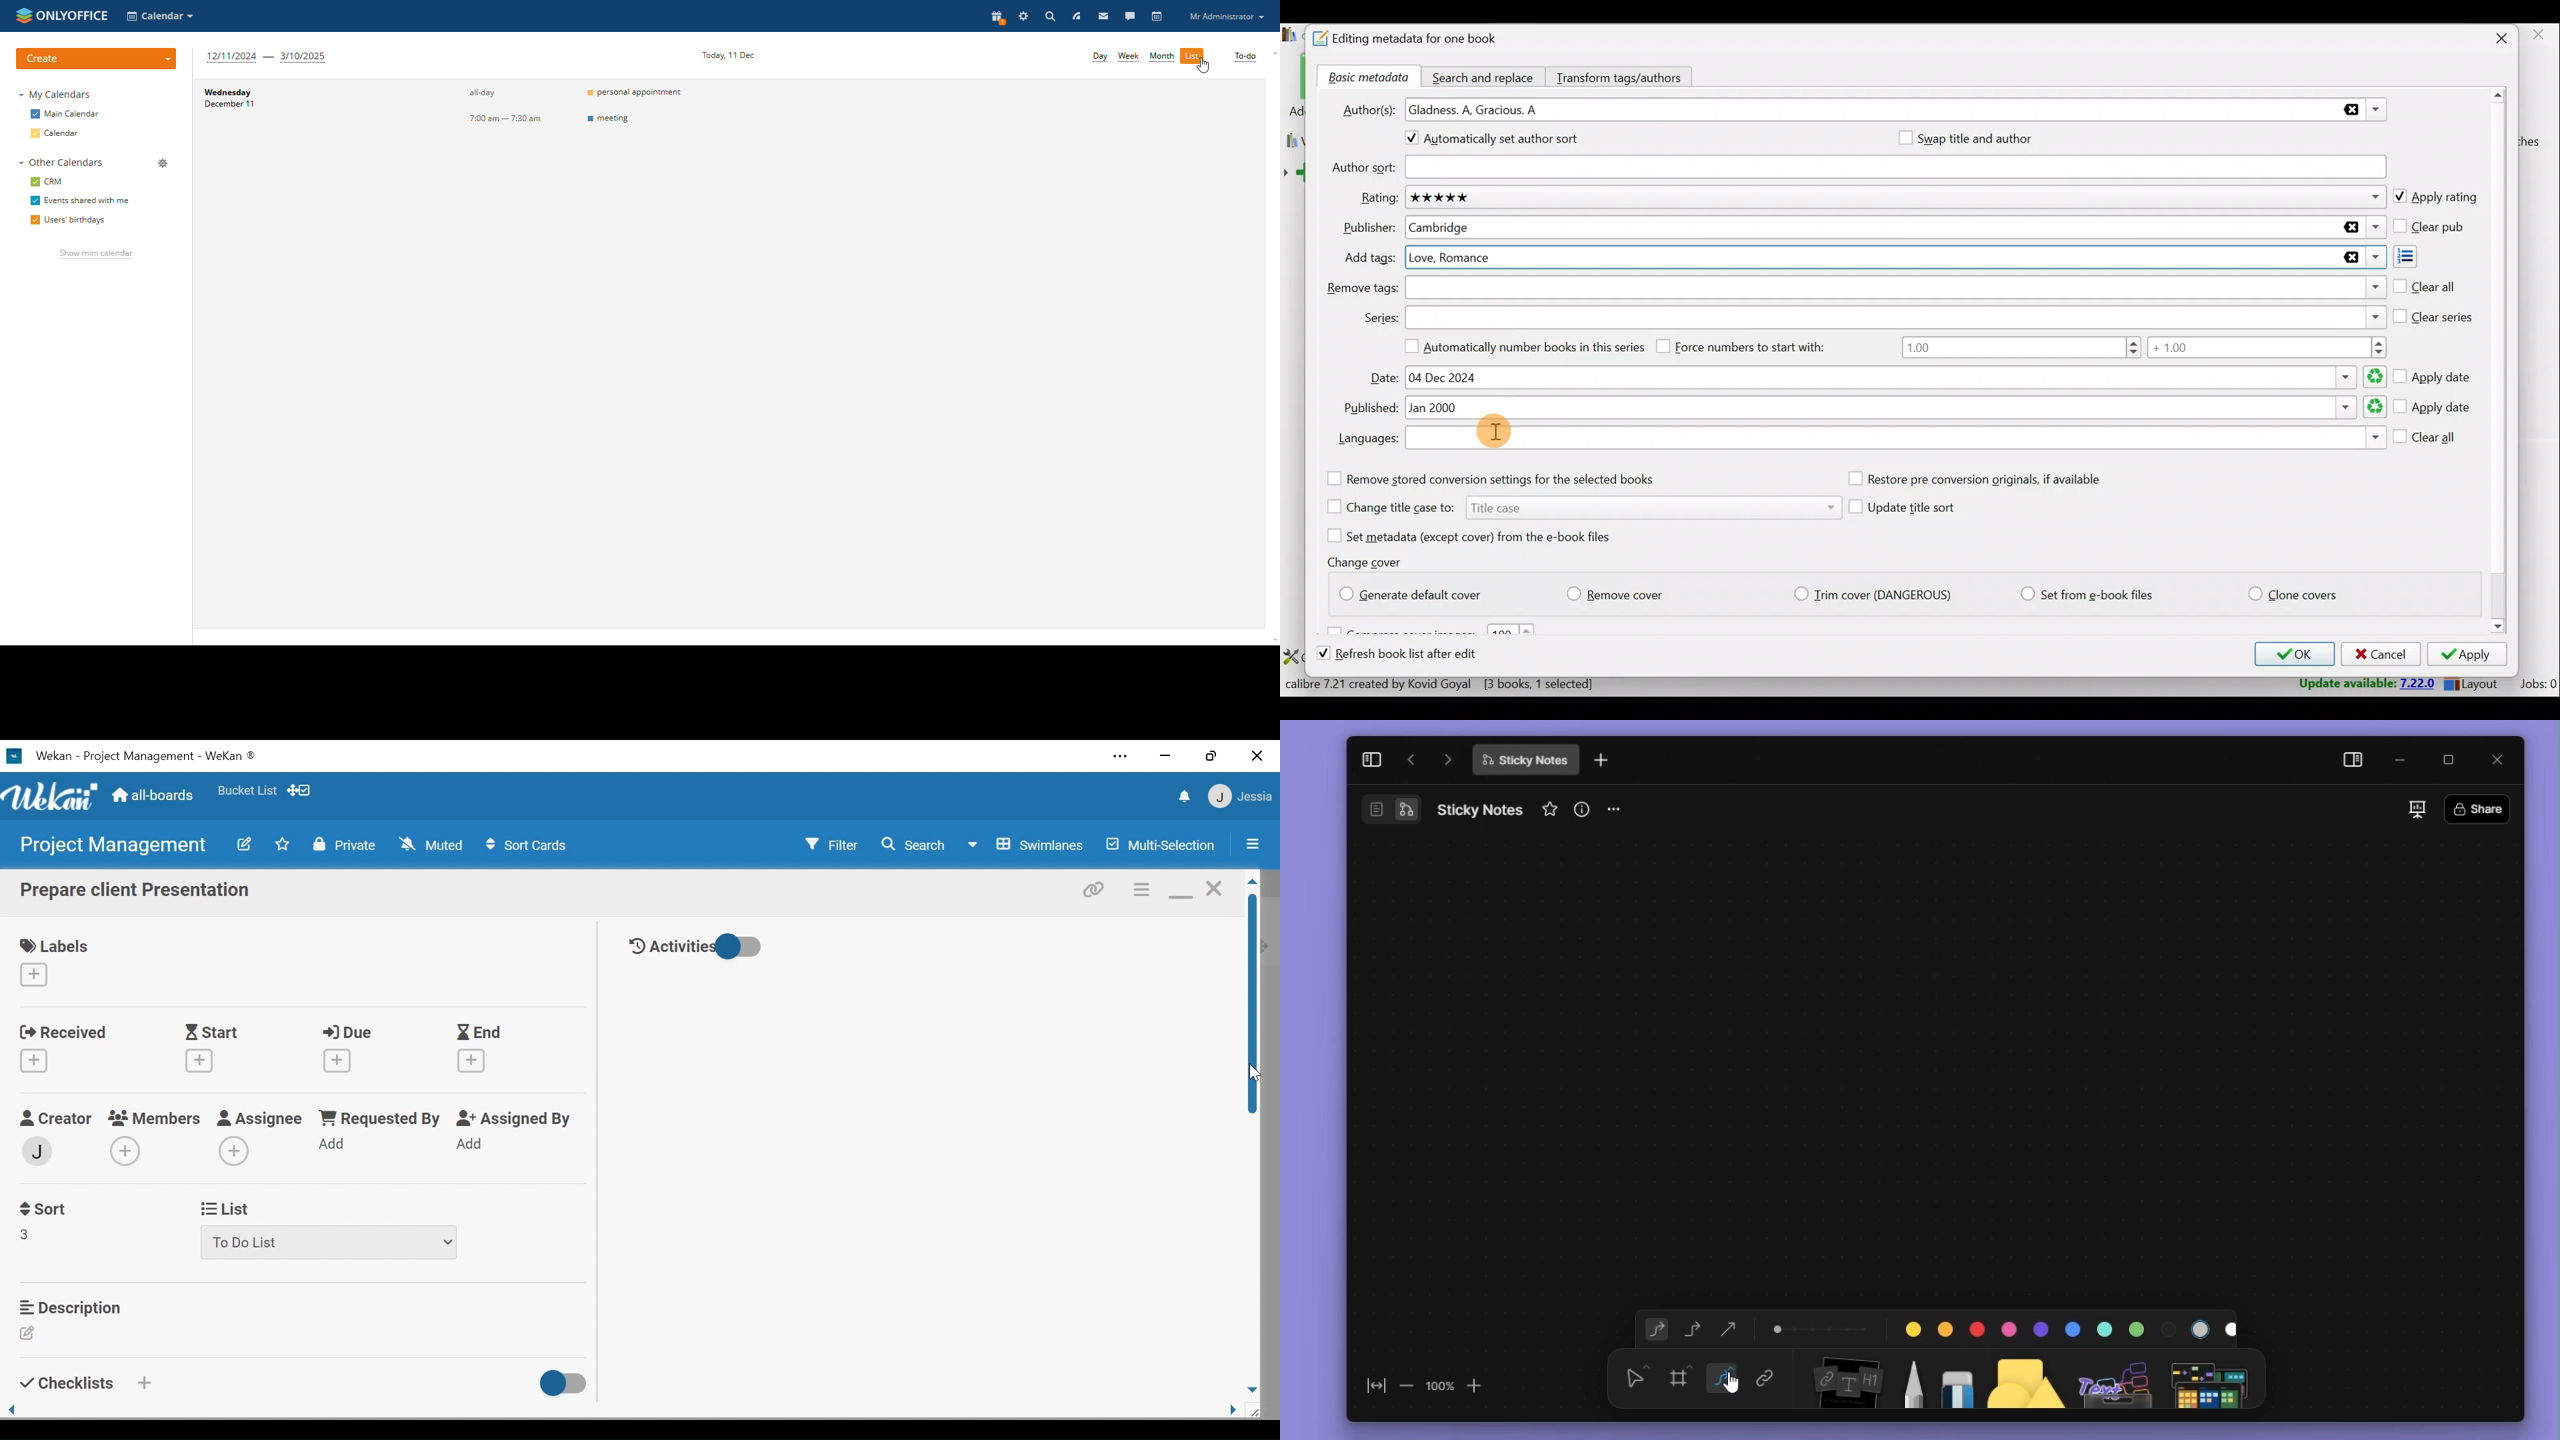 The width and height of the screenshot is (2576, 1456). I want to click on Automatically number books in this series, so click(1519, 345).